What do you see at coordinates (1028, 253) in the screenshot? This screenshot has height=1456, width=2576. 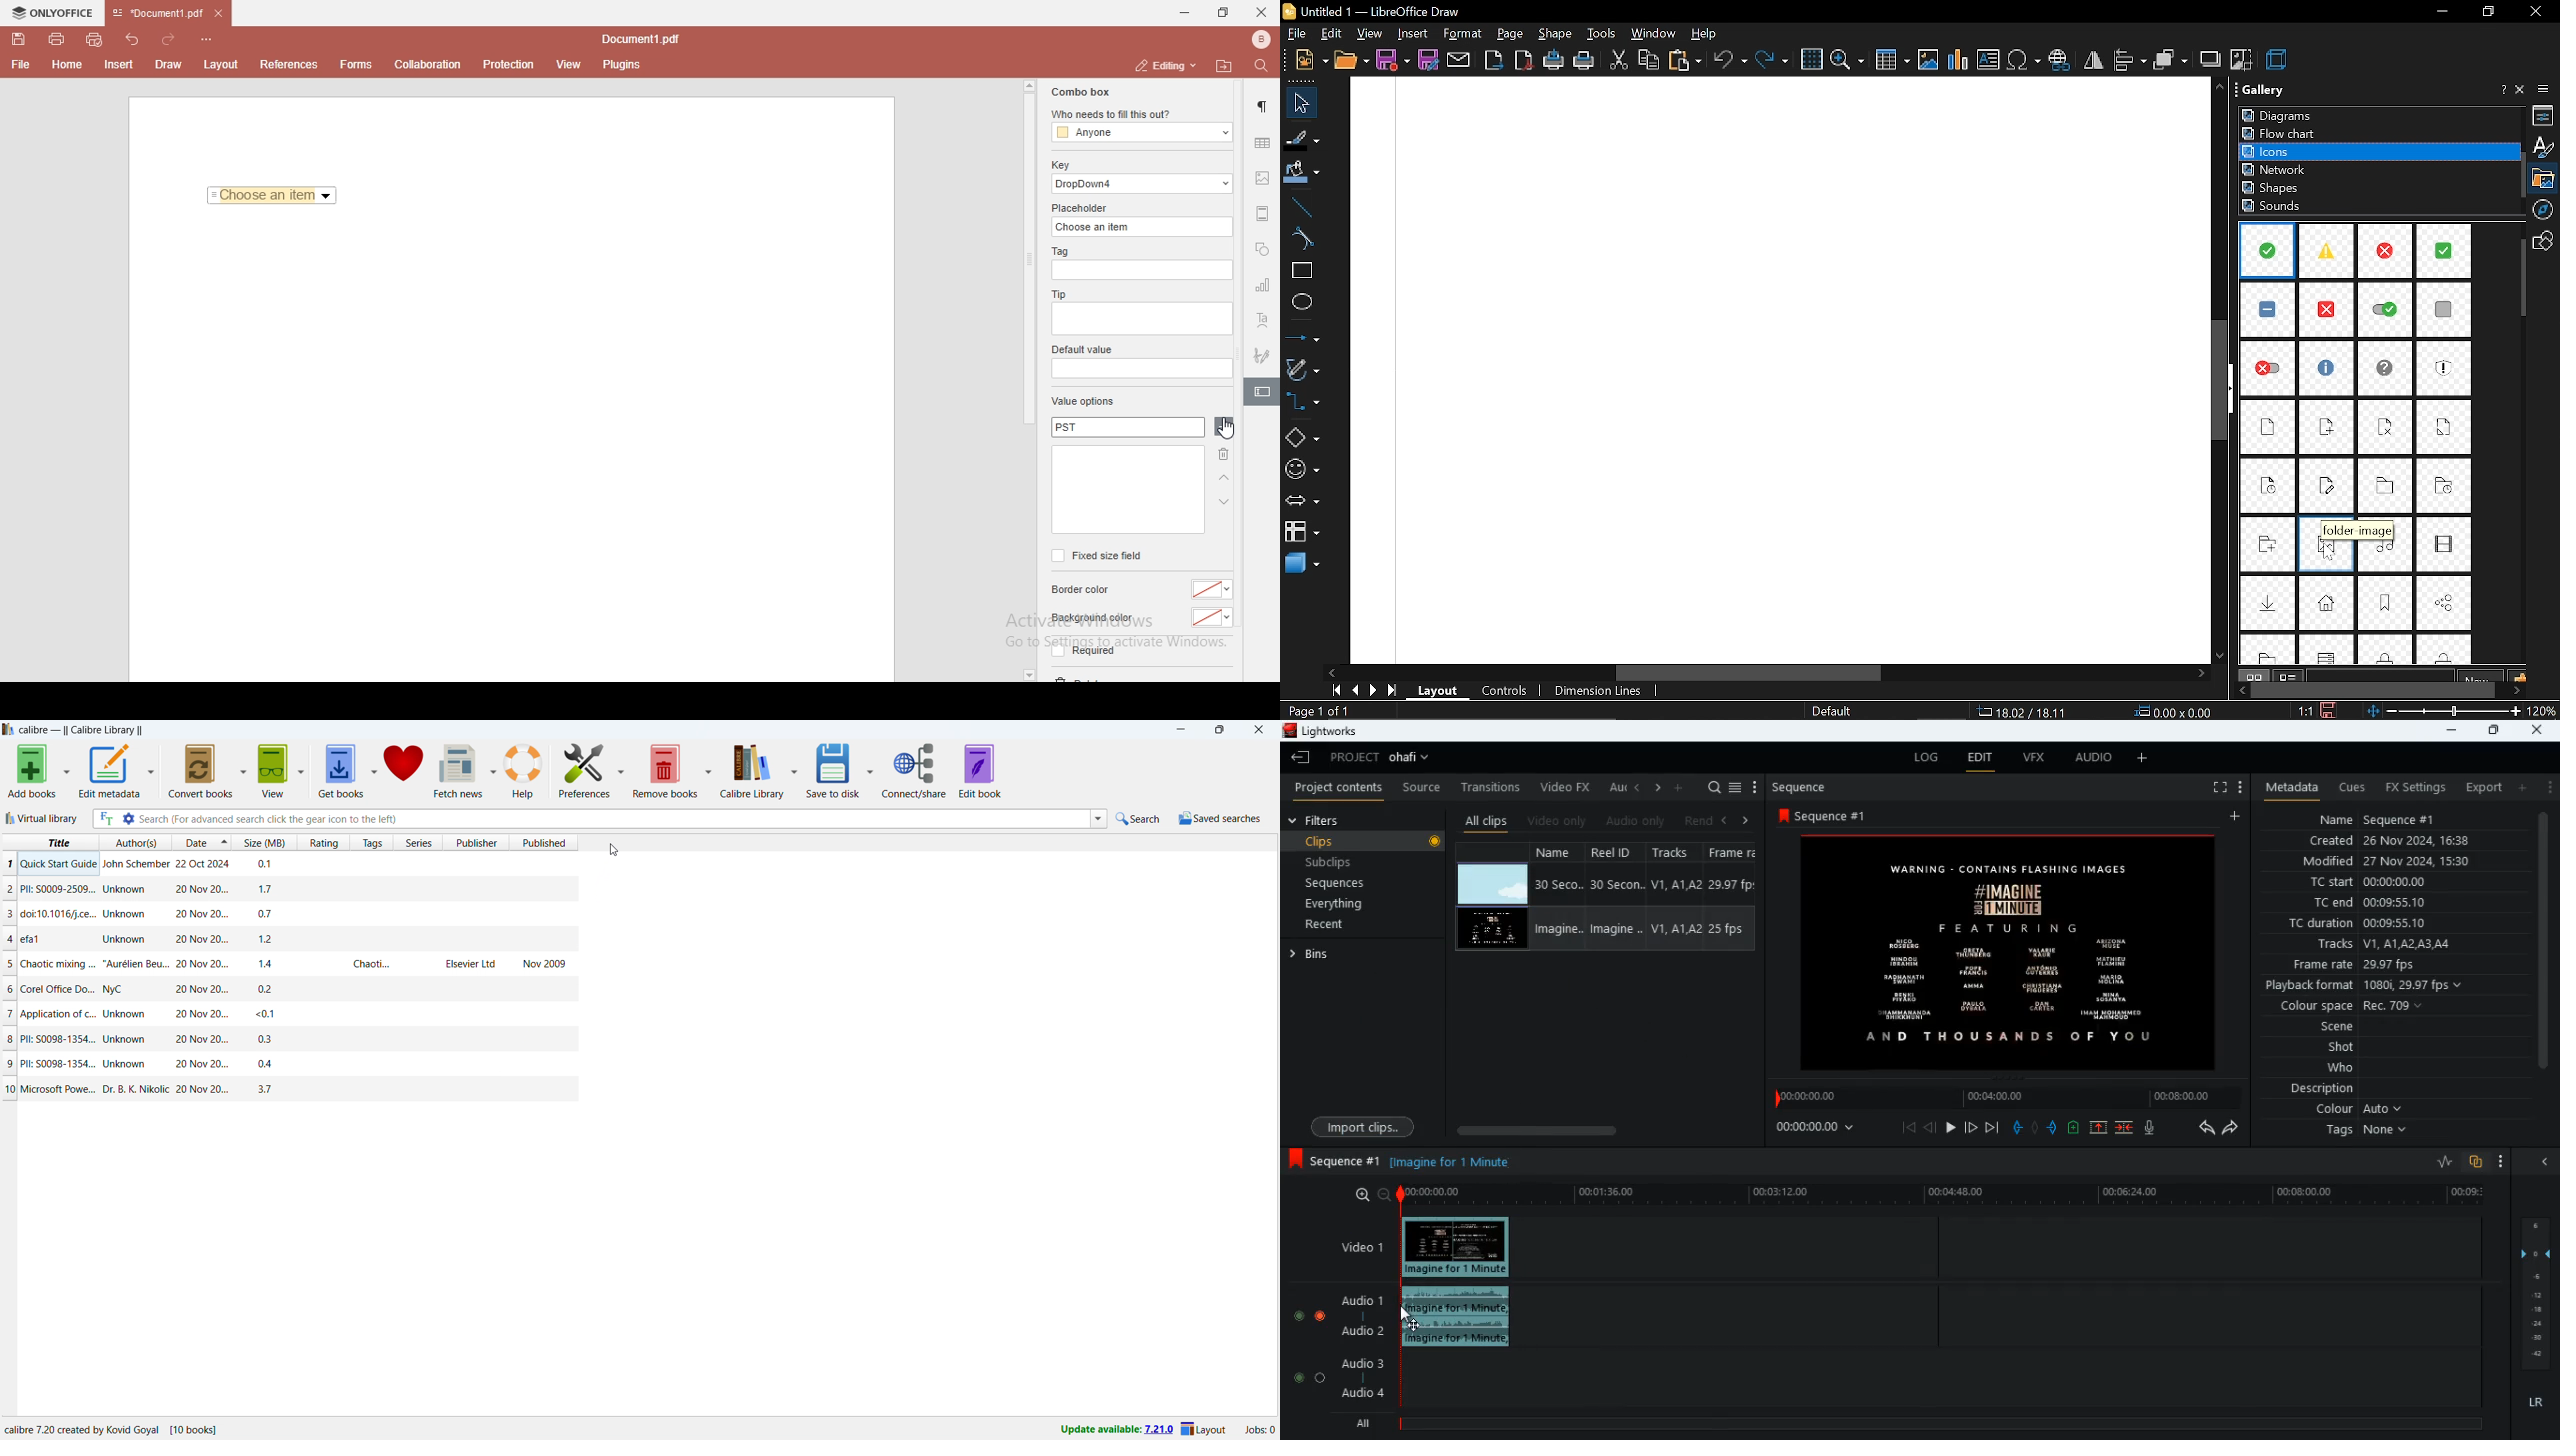 I see `scroll bar` at bounding box center [1028, 253].